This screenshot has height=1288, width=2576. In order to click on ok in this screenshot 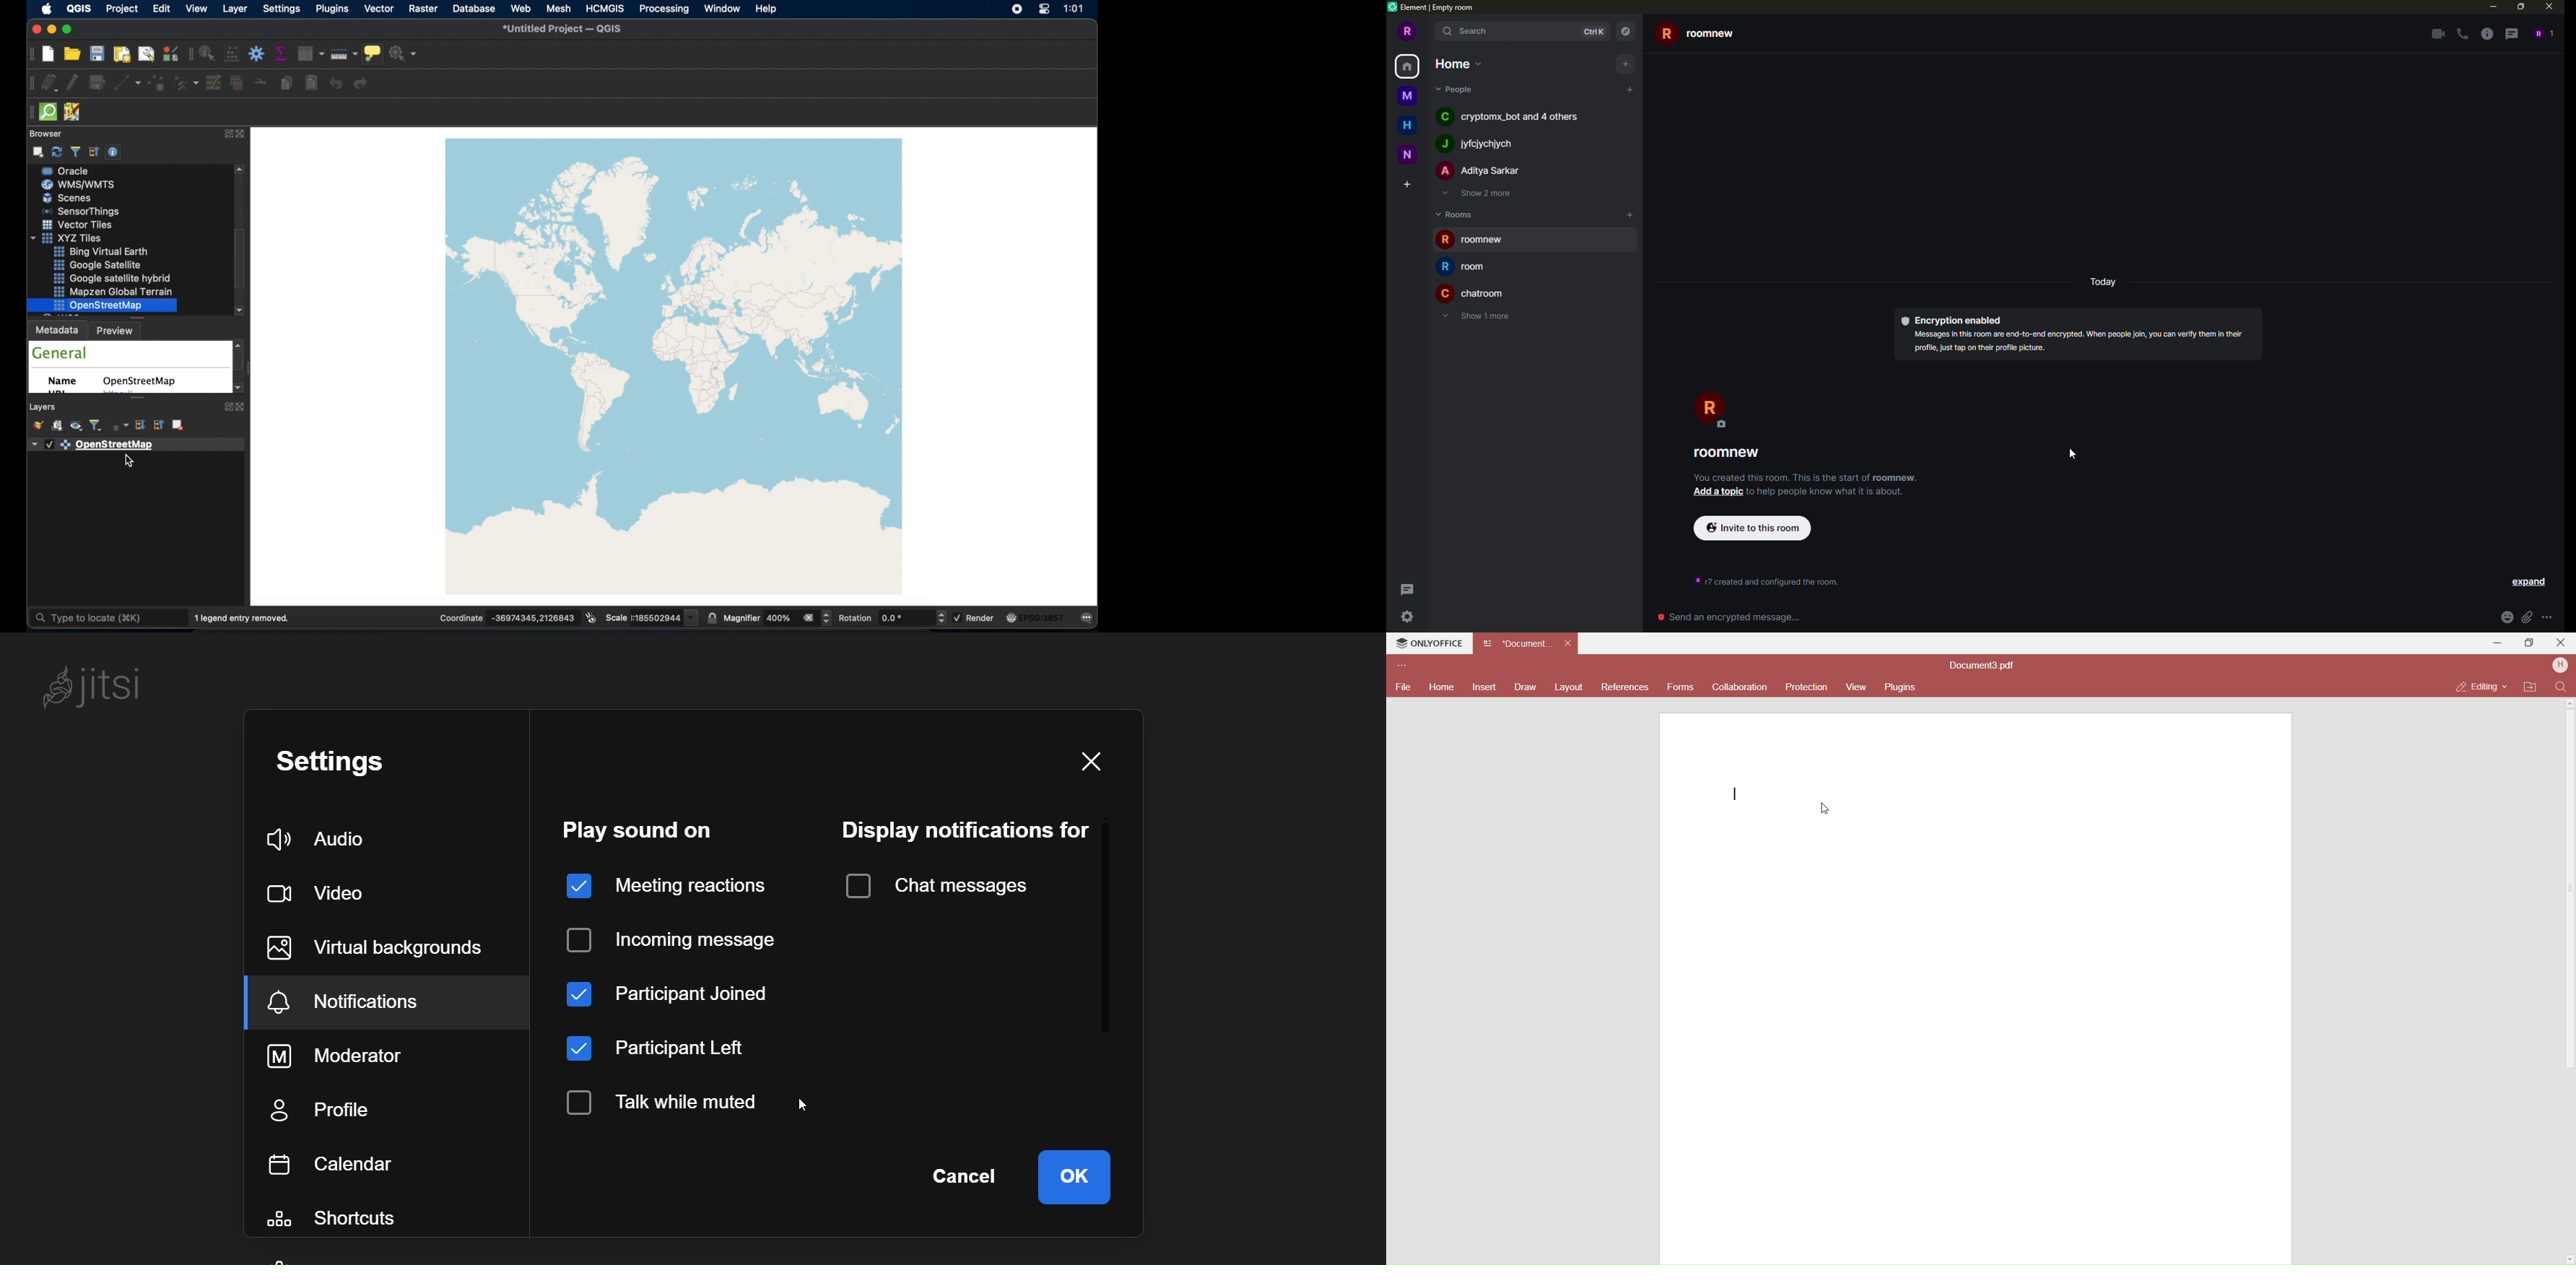, I will do `click(1074, 1177)`.